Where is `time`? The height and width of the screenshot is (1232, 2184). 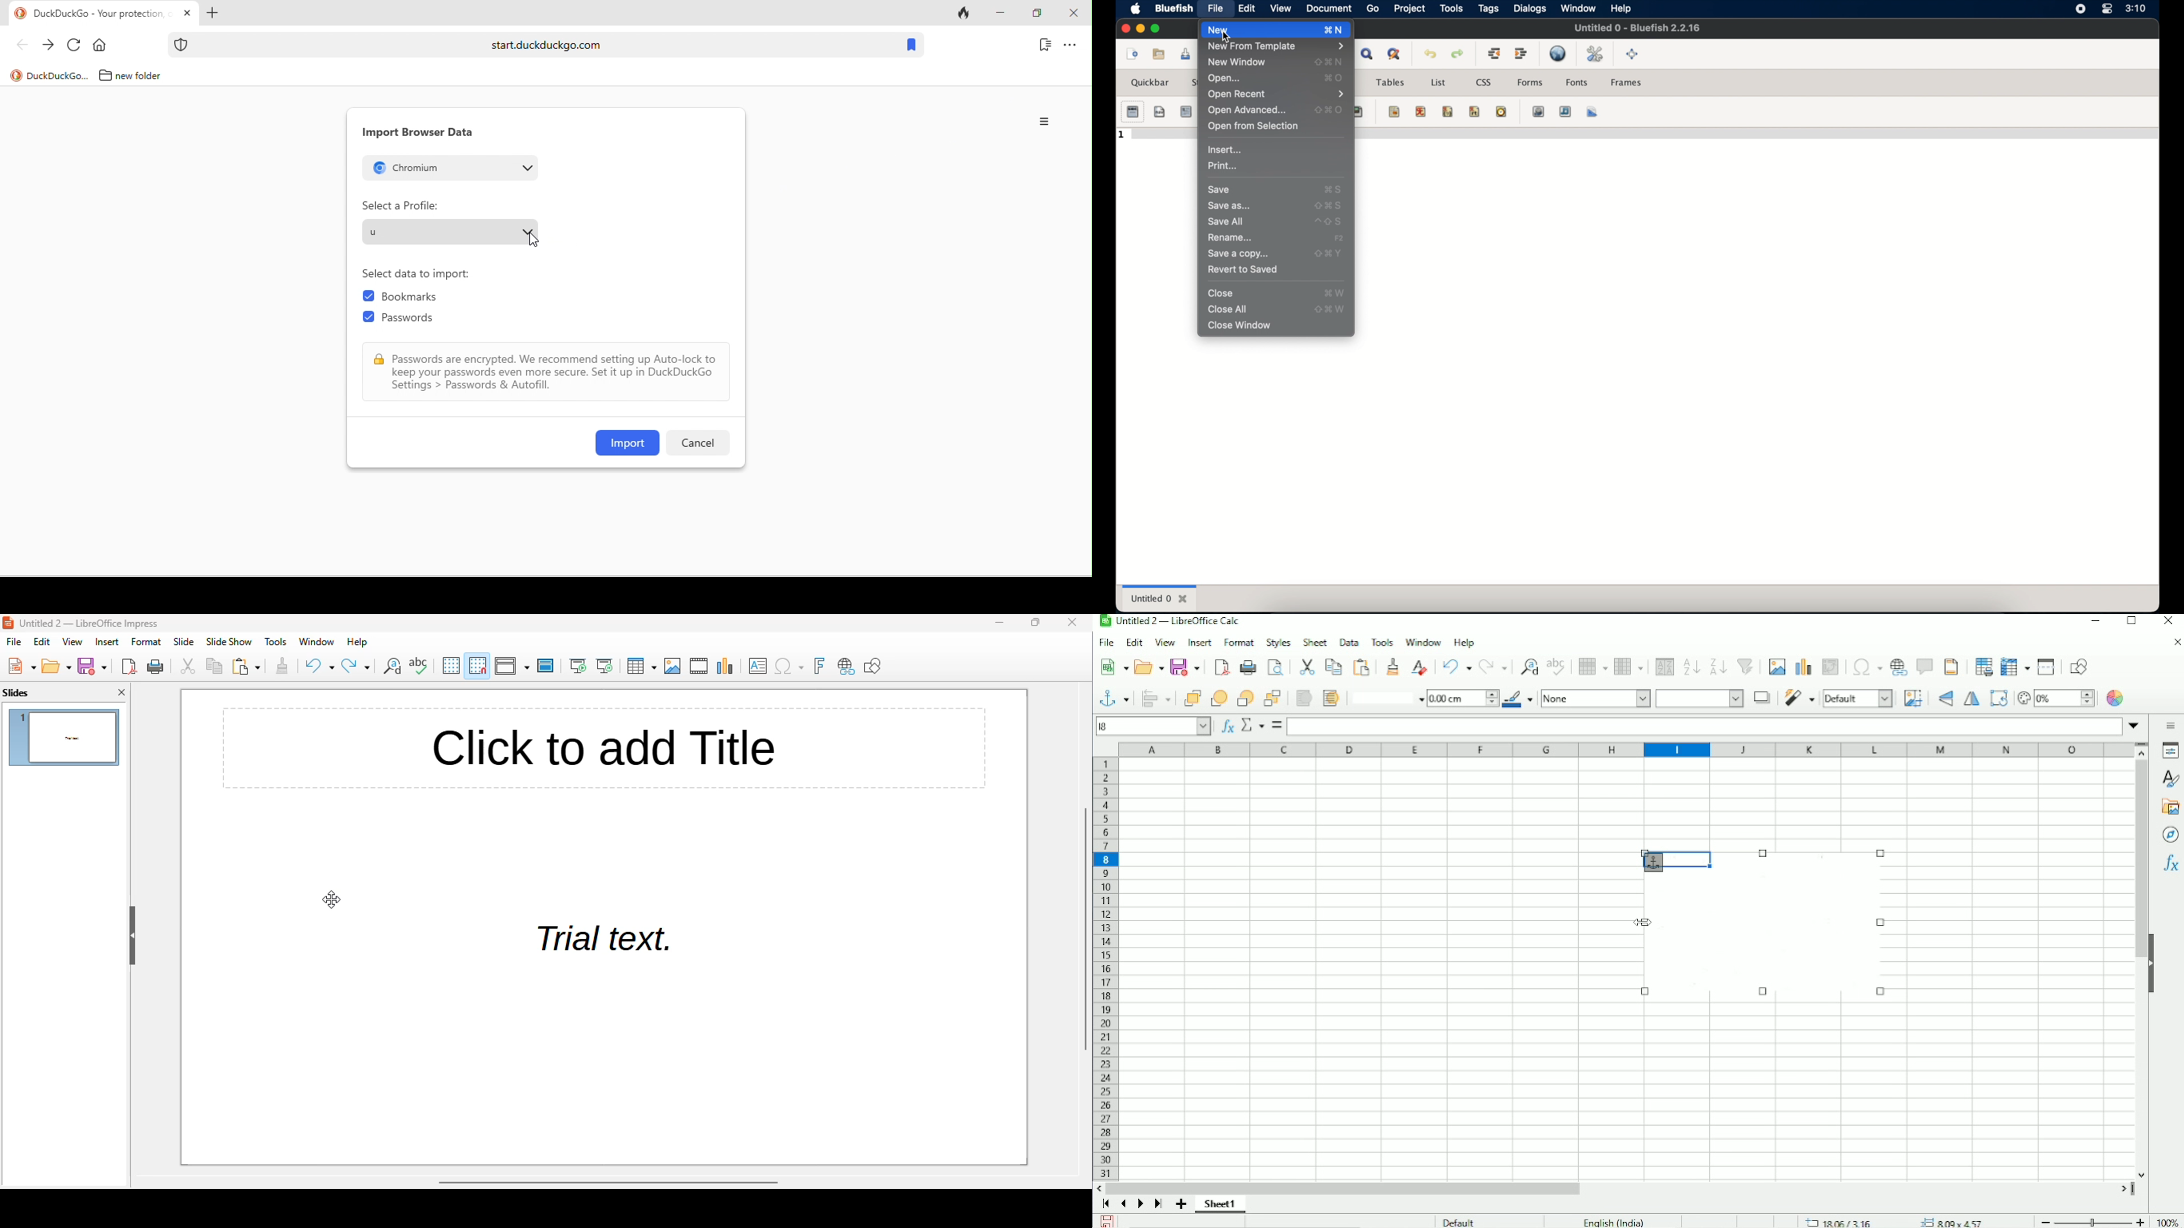 time is located at coordinates (2136, 9).